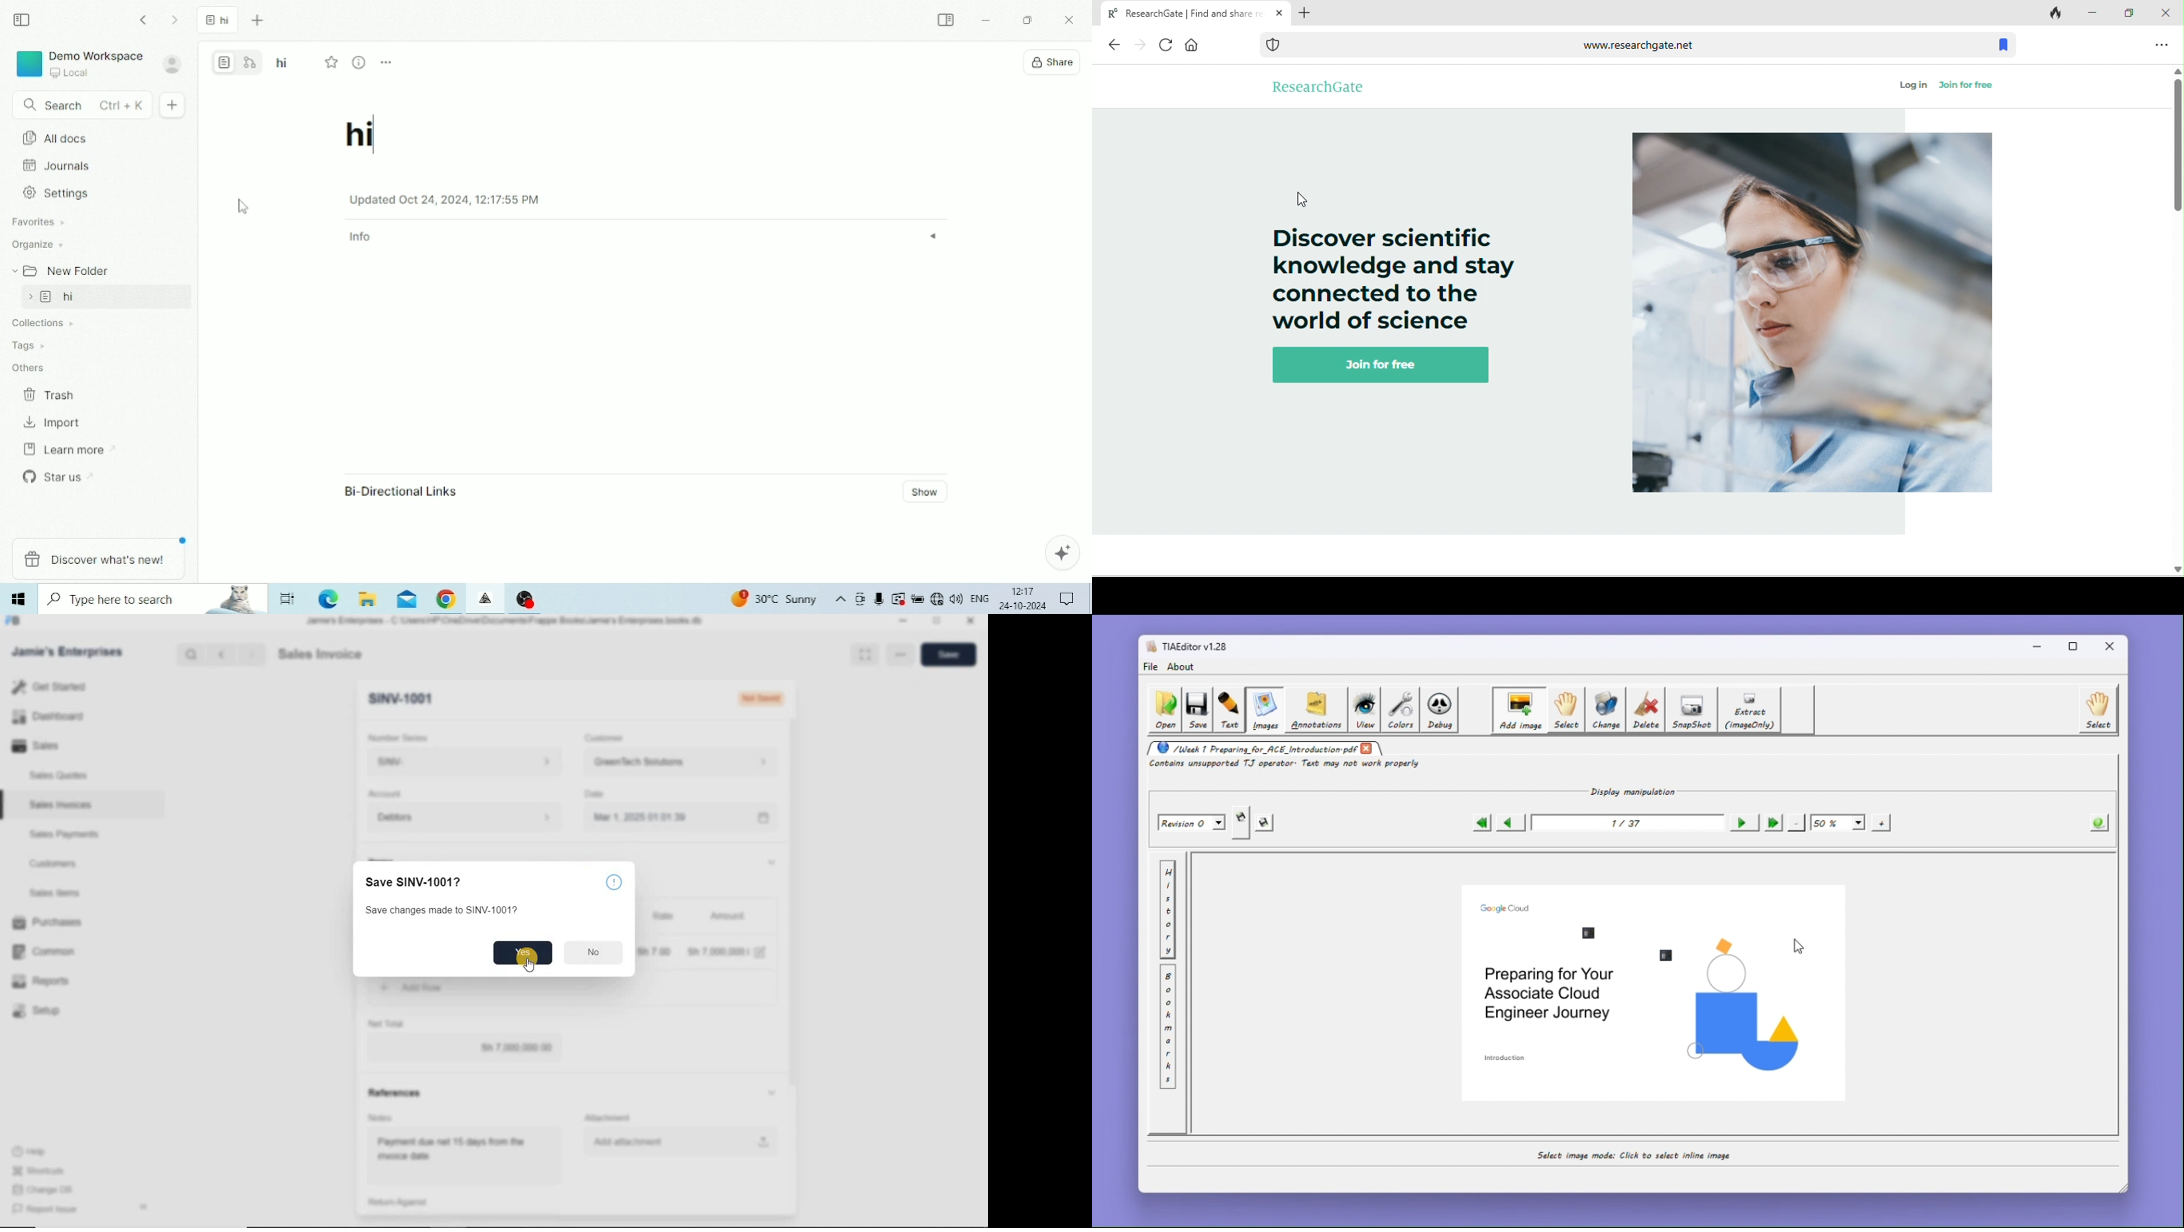  I want to click on Research Gate, so click(1194, 12).